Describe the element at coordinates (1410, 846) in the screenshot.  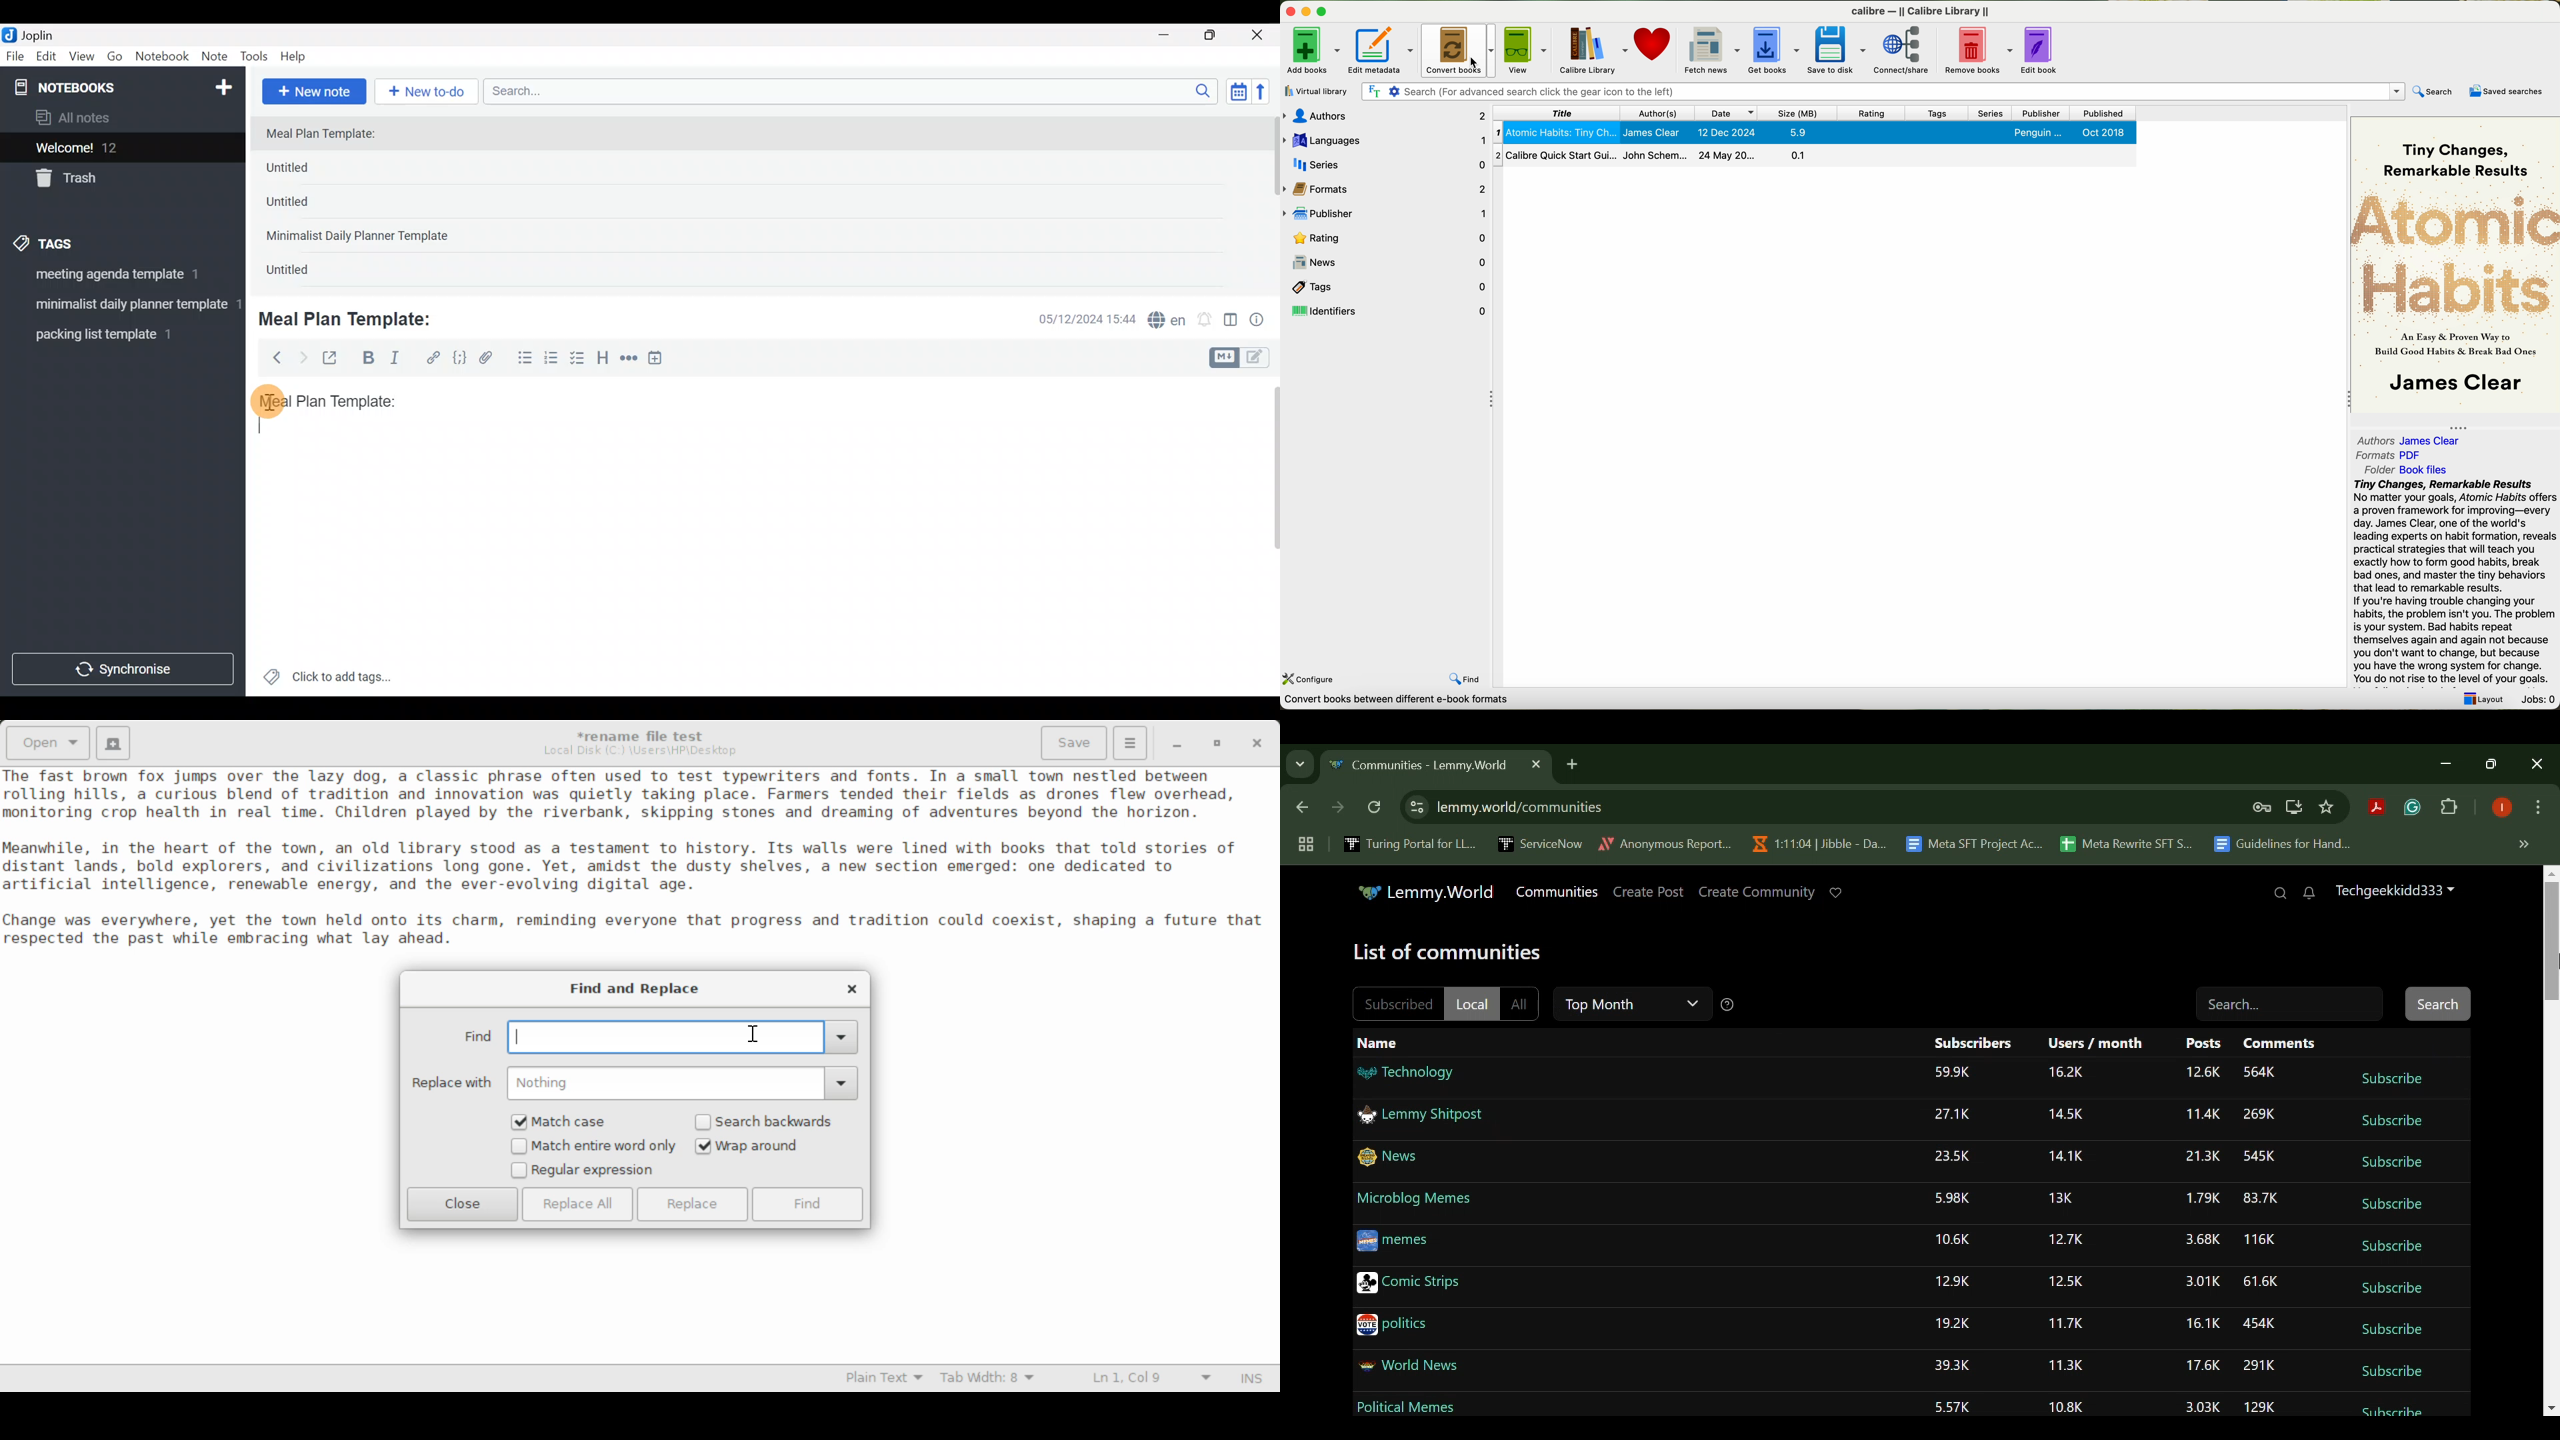
I see `Turing Portal for LL...` at that location.